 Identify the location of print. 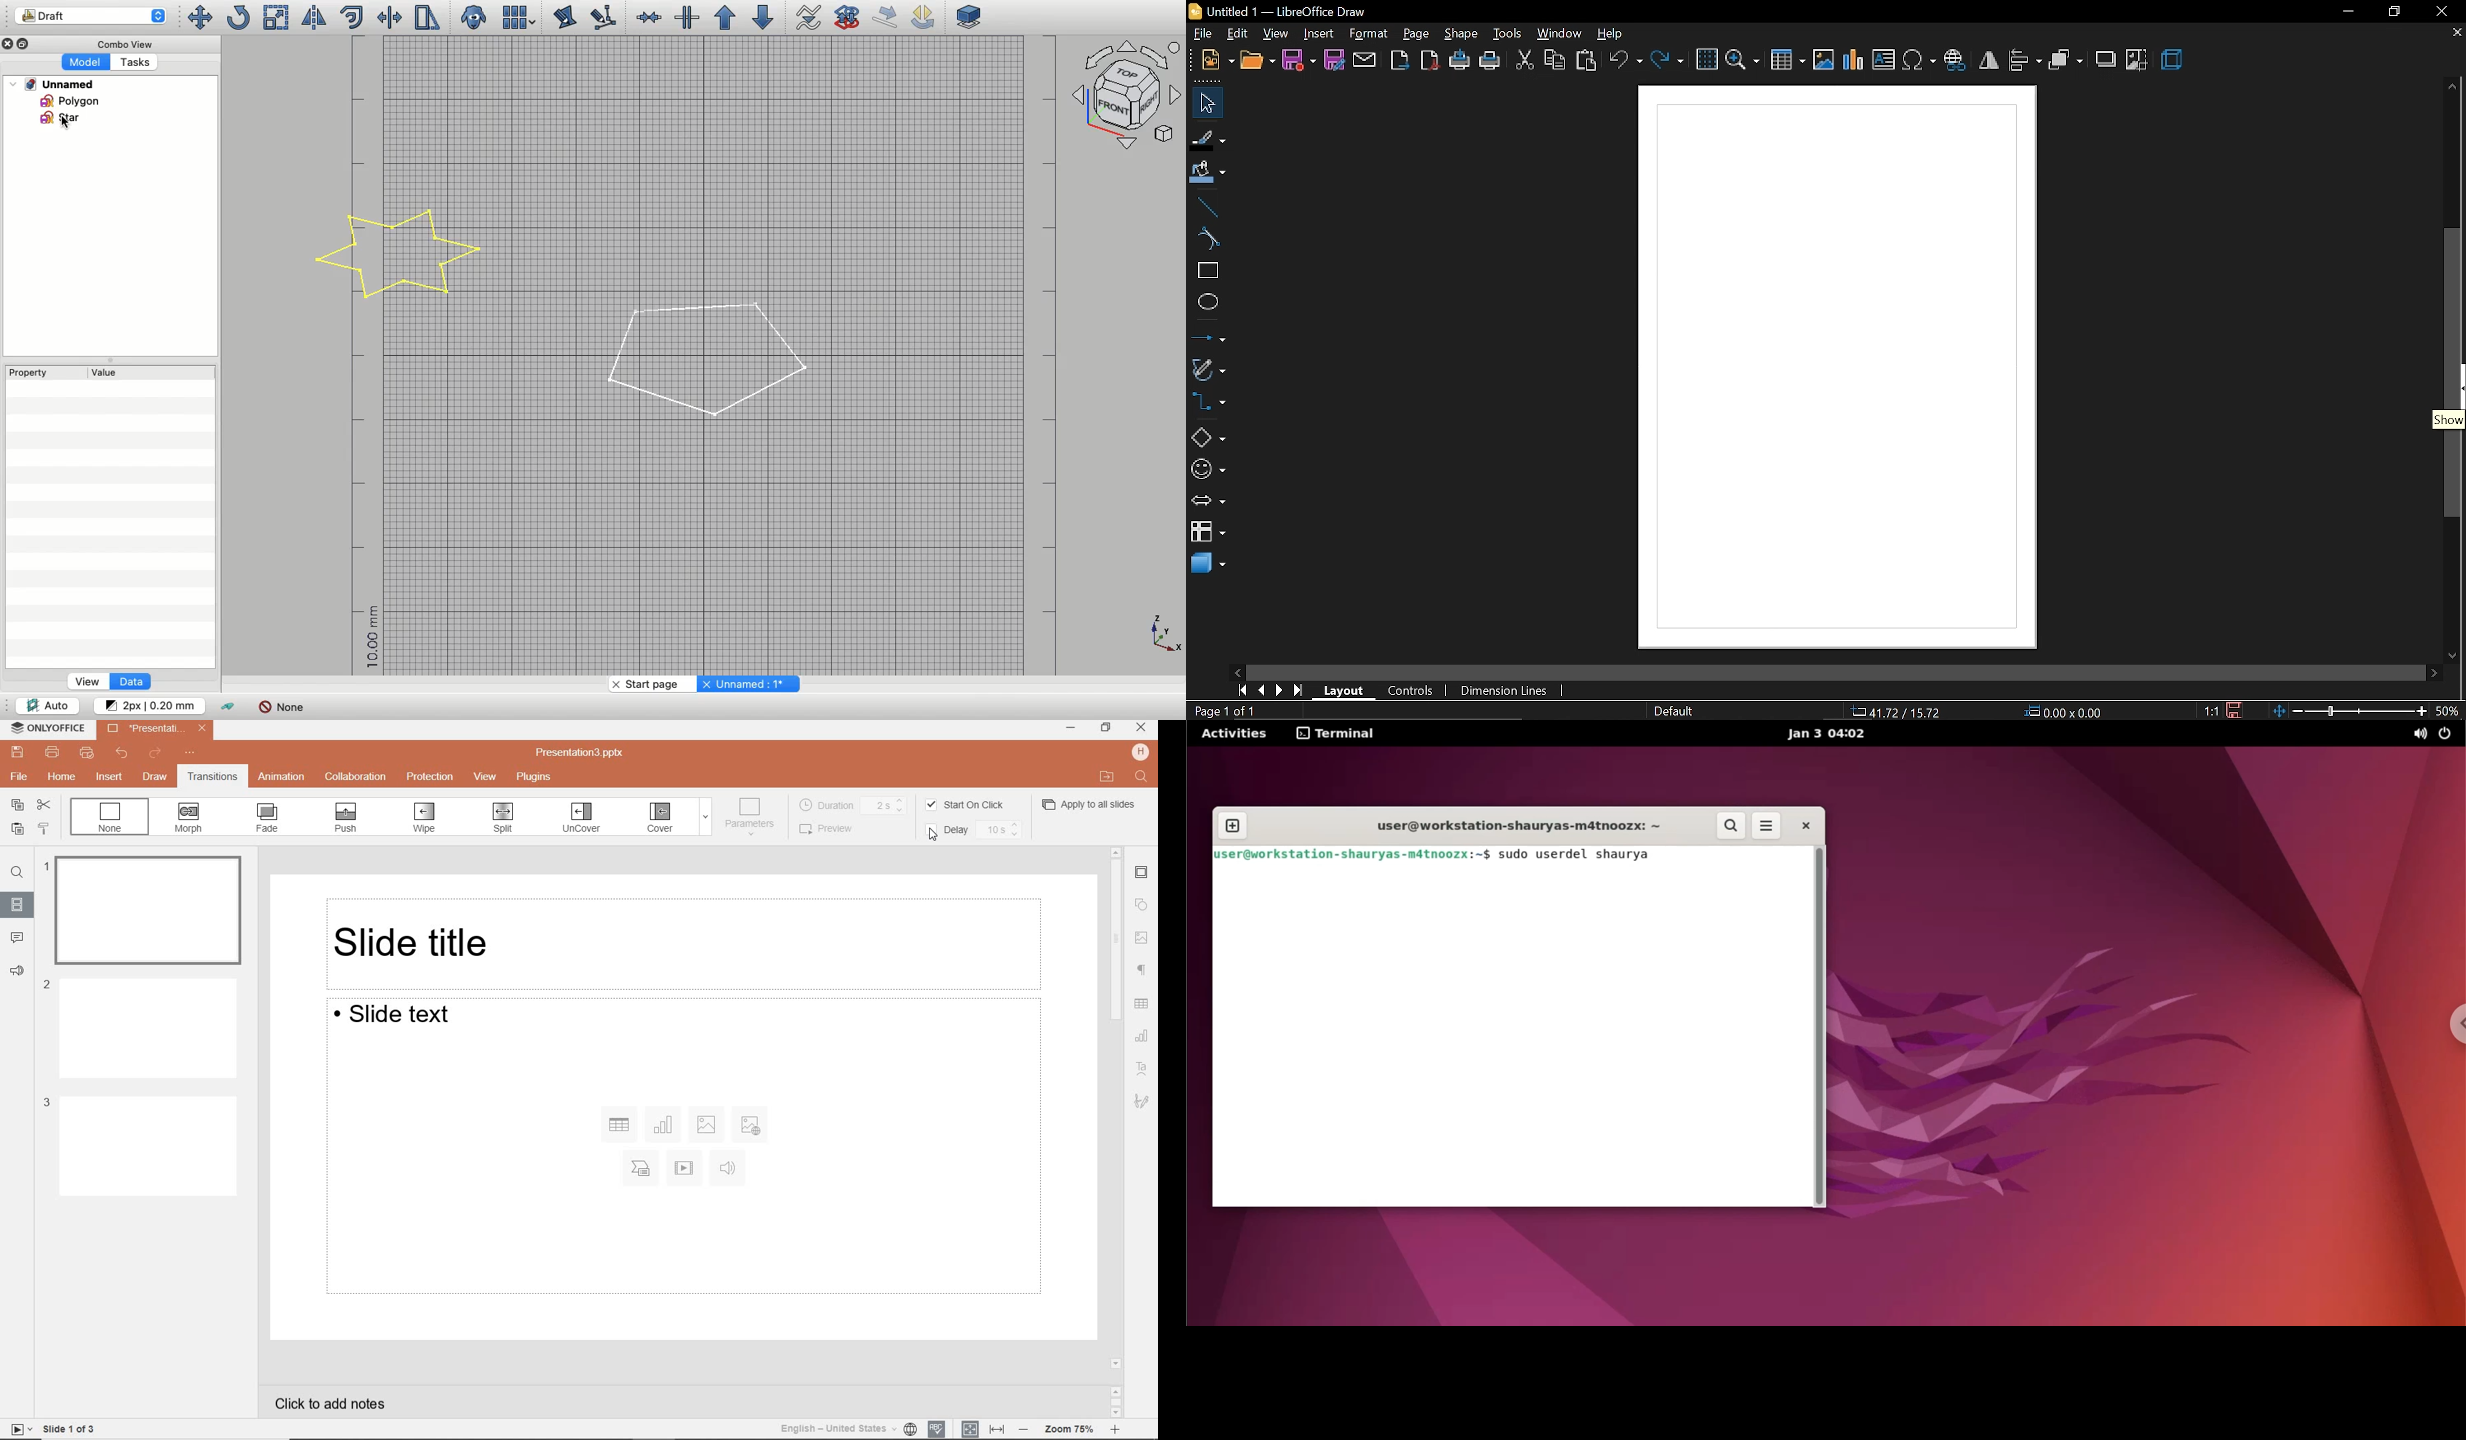
(1489, 62).